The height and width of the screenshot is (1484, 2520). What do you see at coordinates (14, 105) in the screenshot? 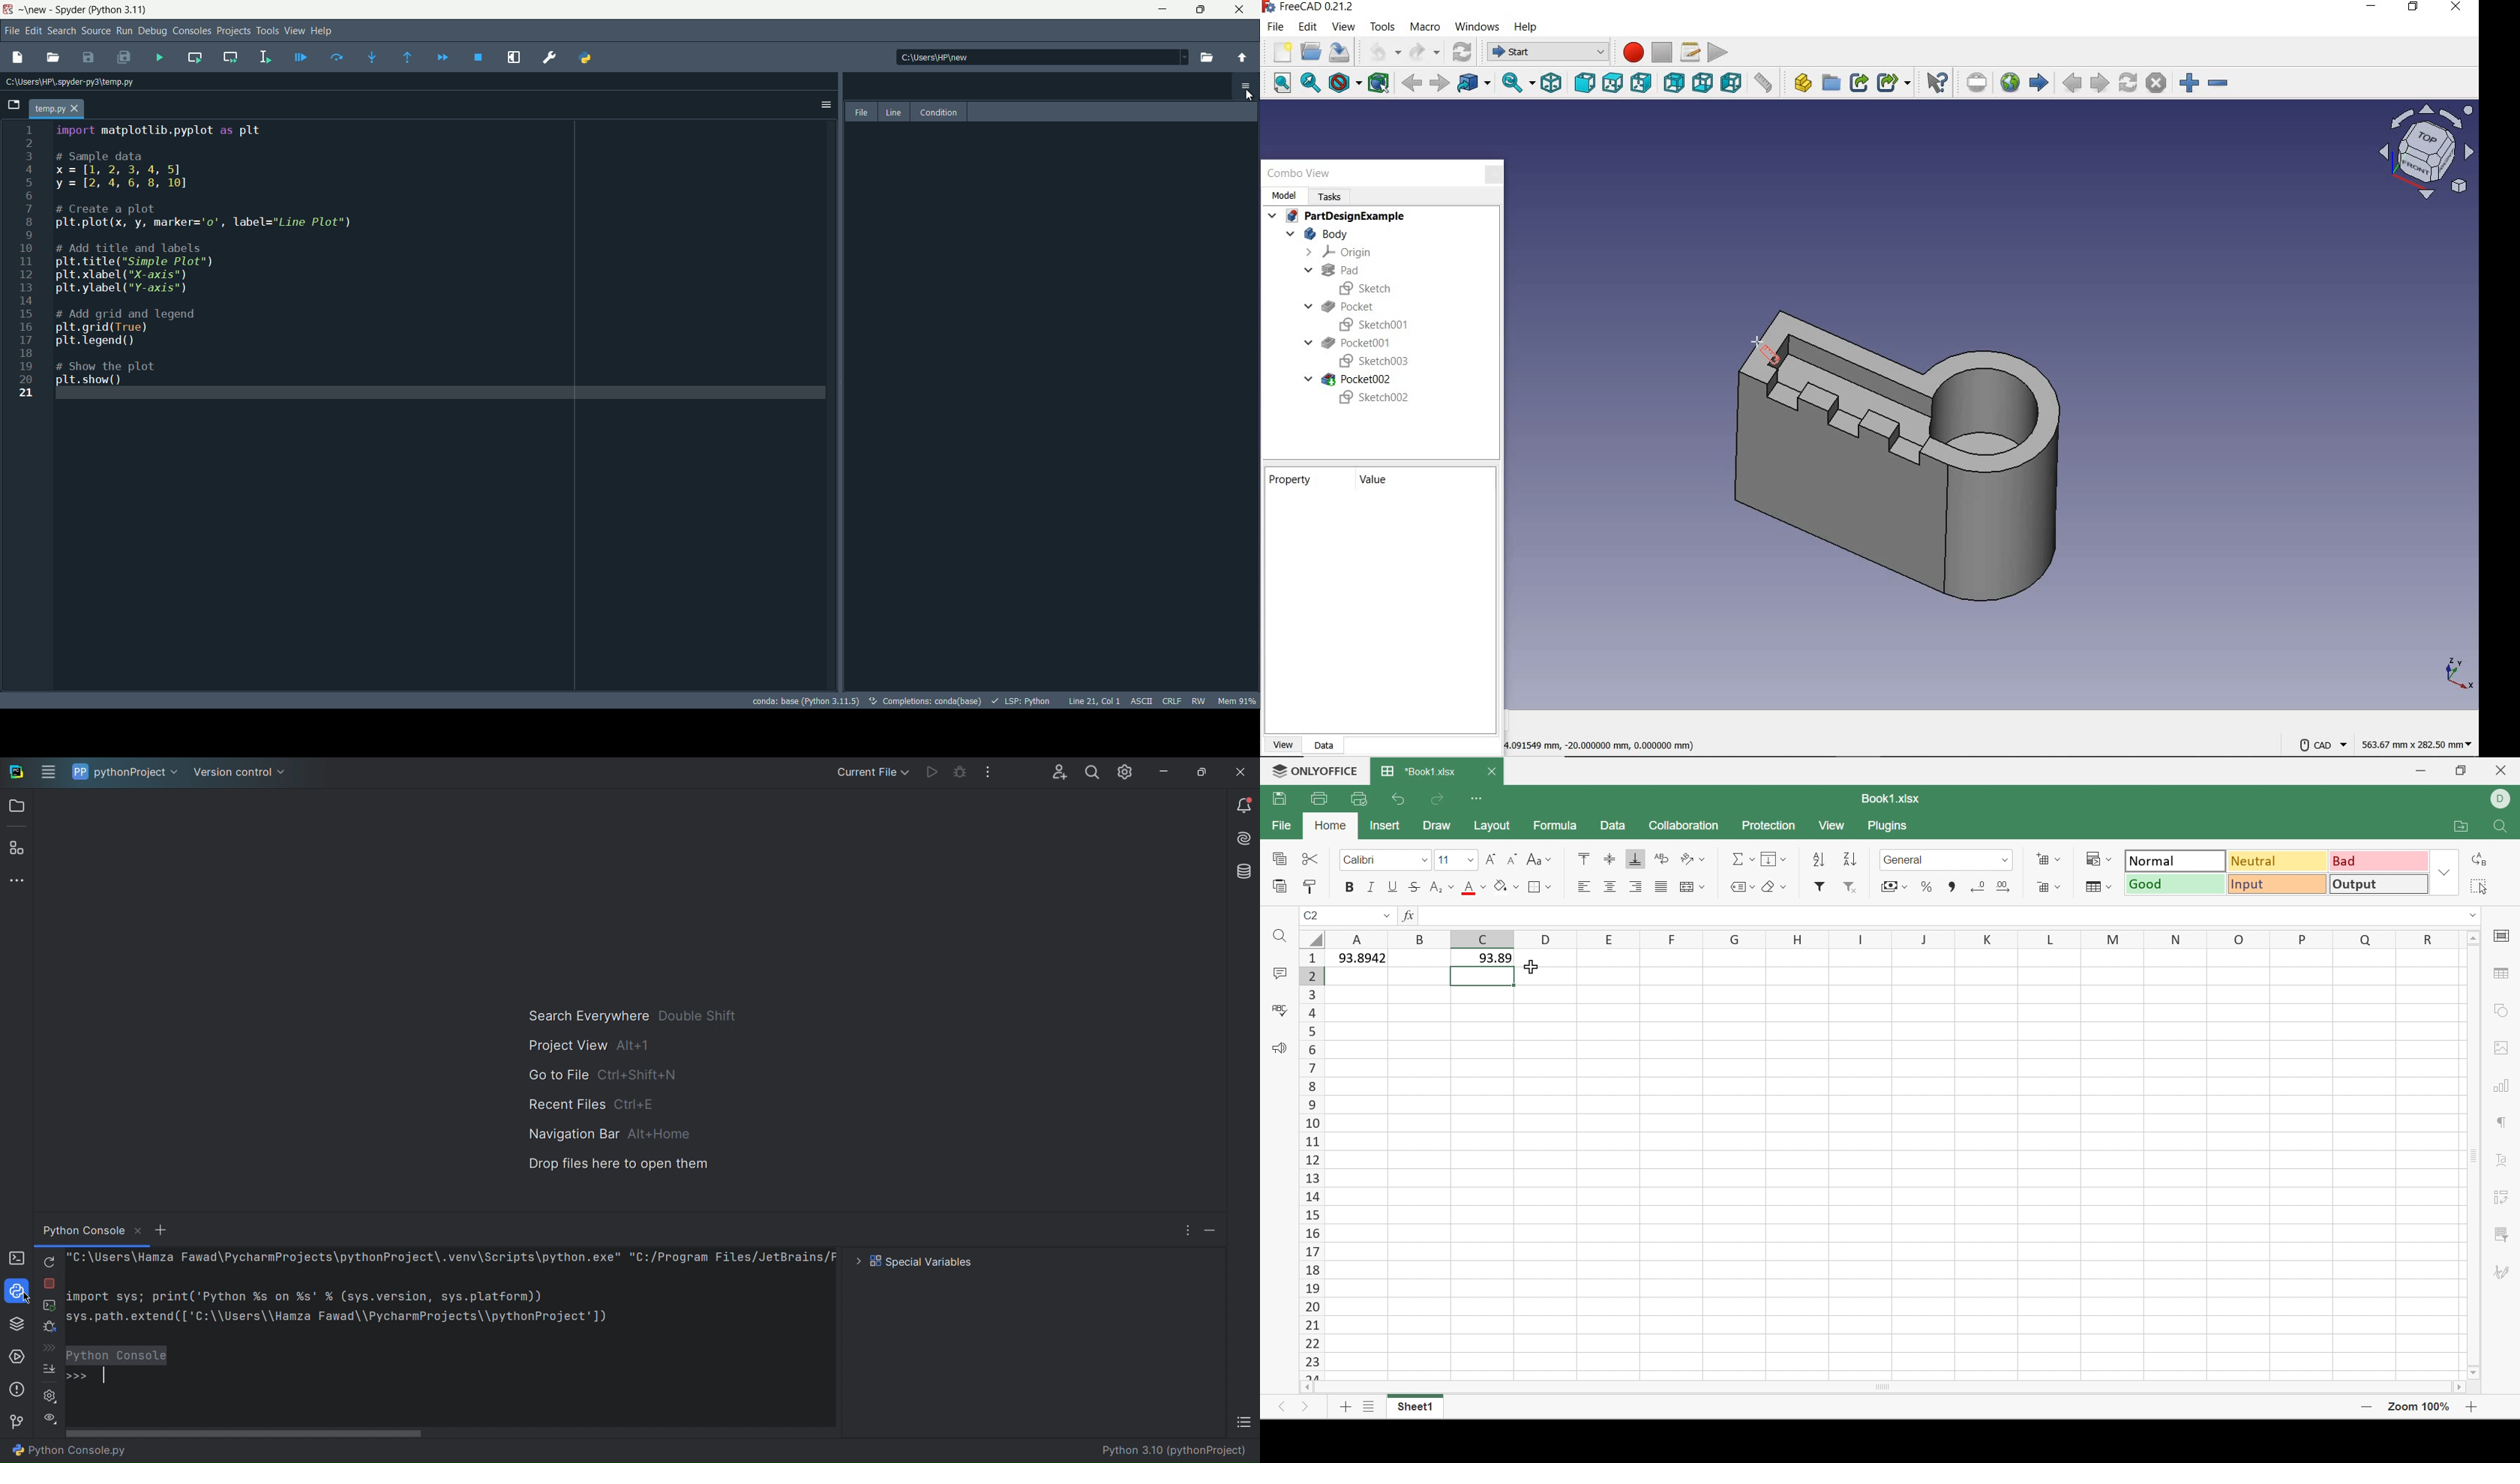
I see `browse tab` at bounding box center [14, 105].